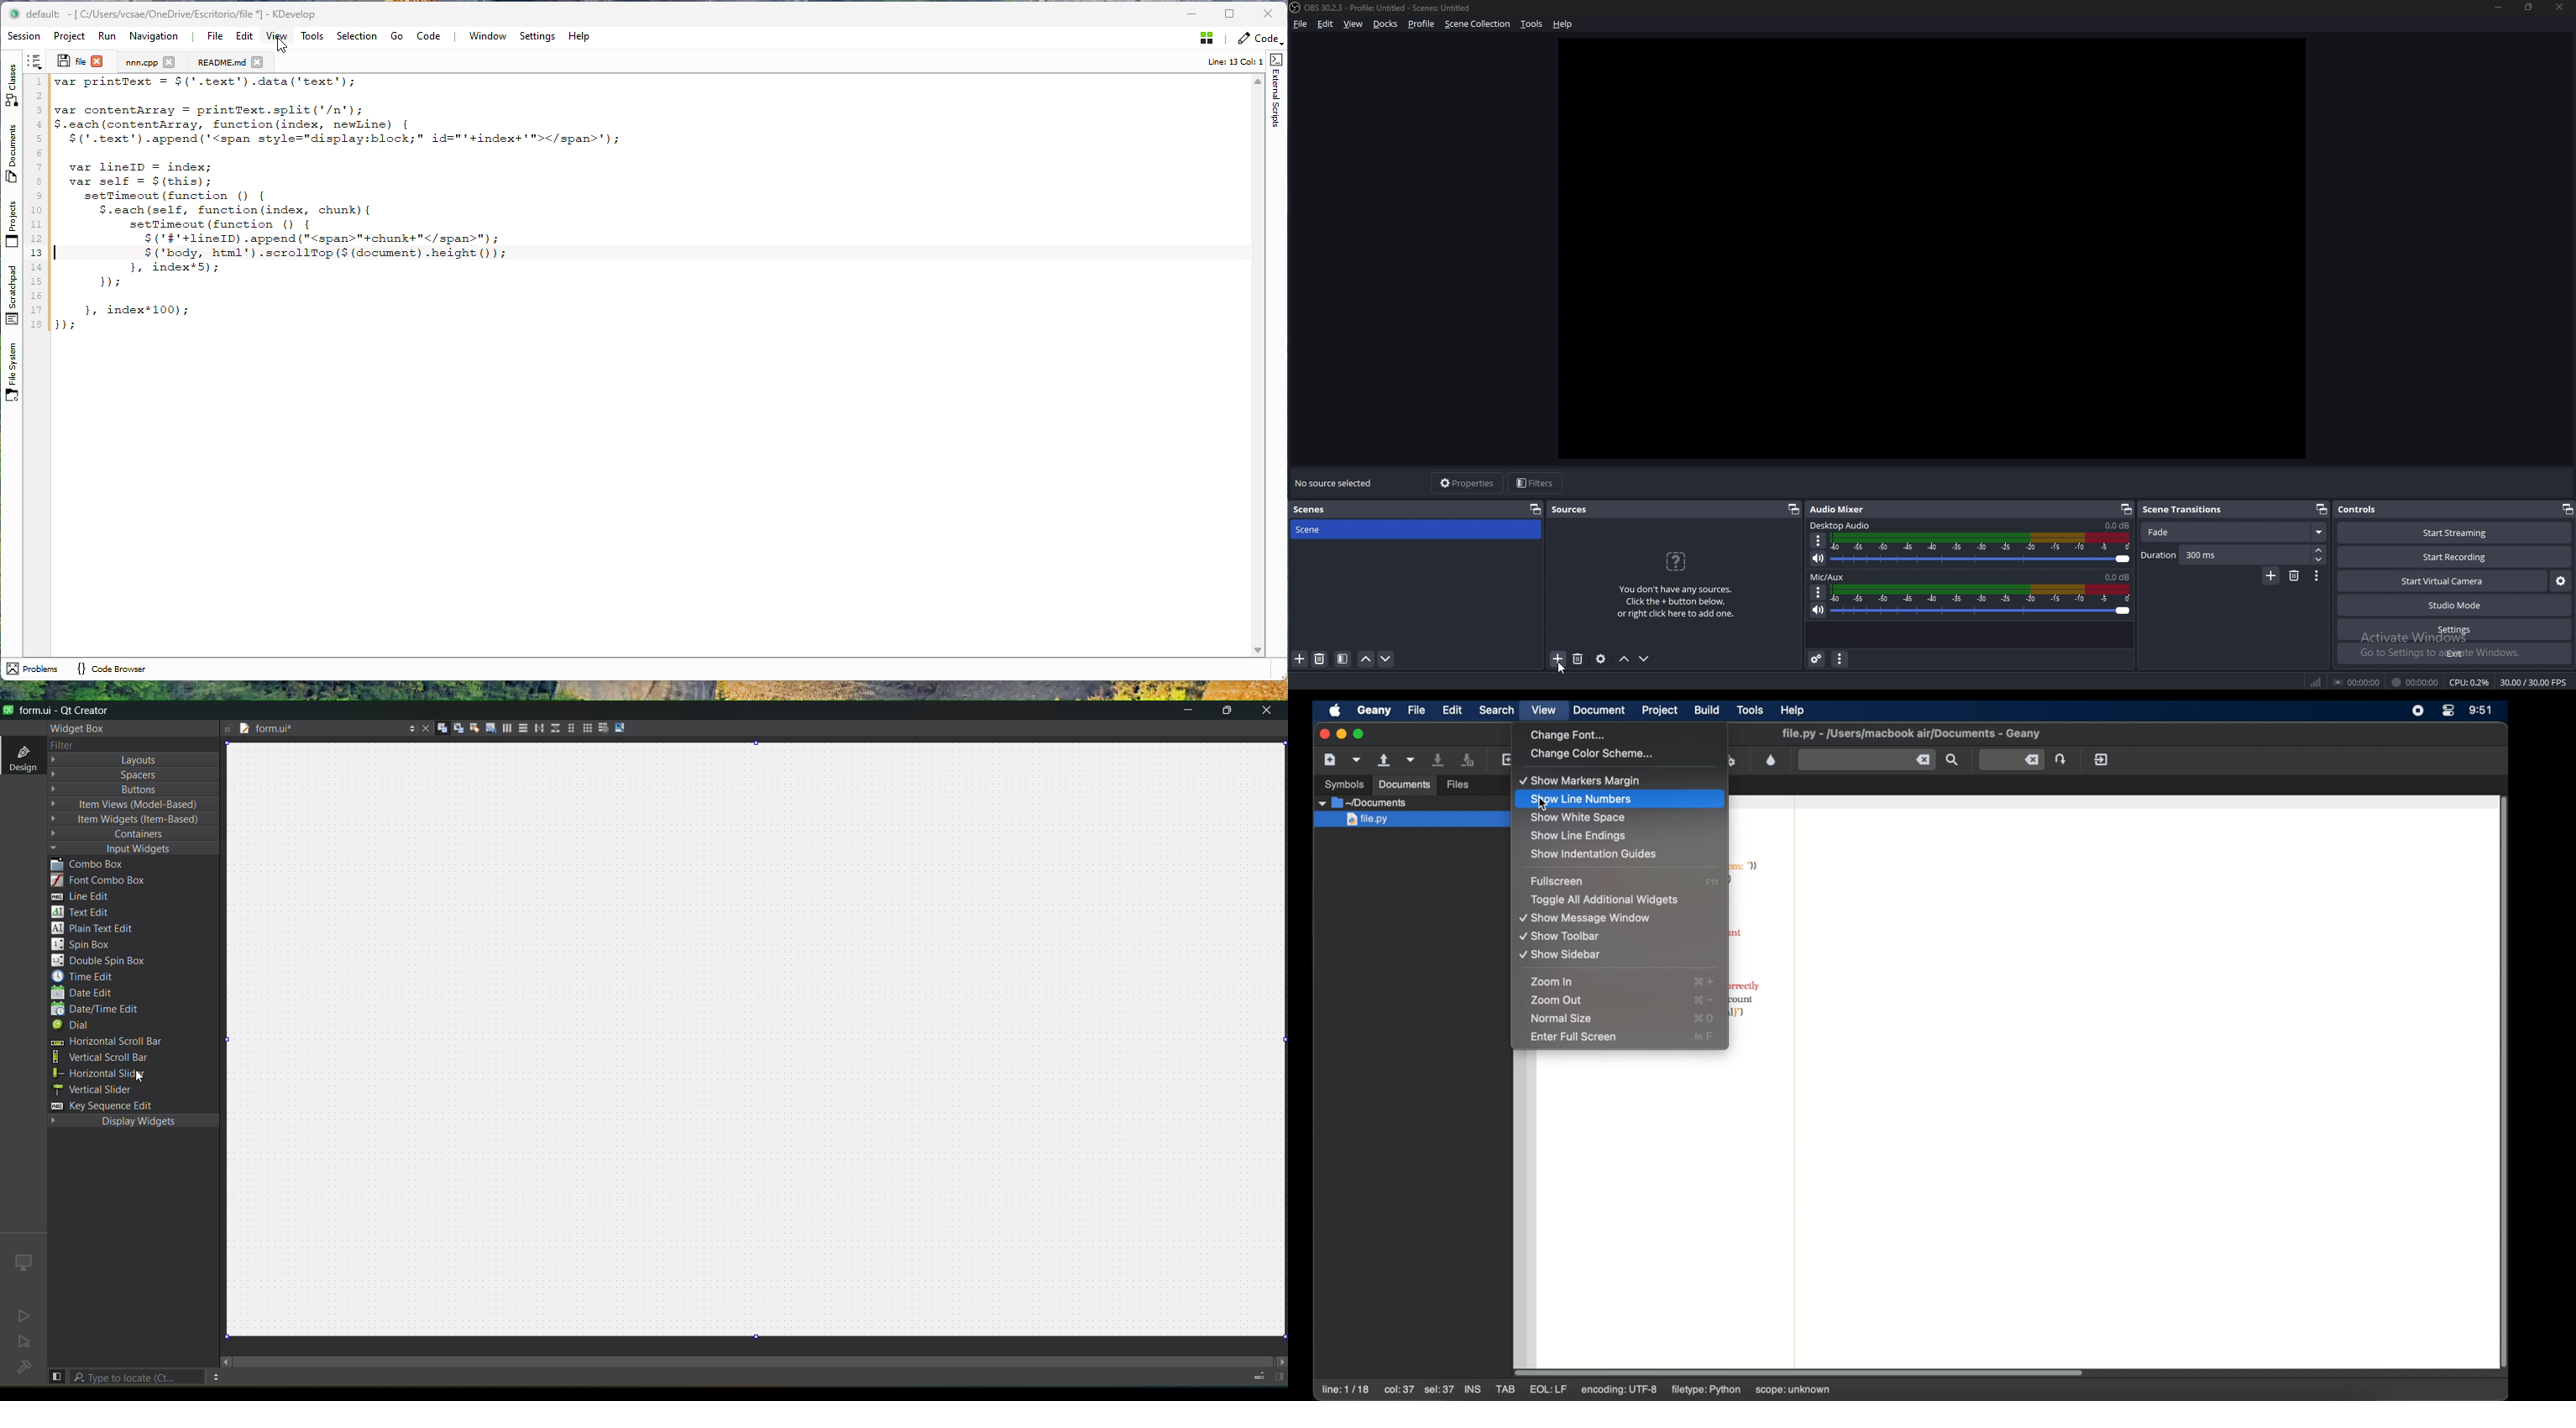 This screenshot has height=1428, width=2576. I want to click on option, so click(217, 1378).